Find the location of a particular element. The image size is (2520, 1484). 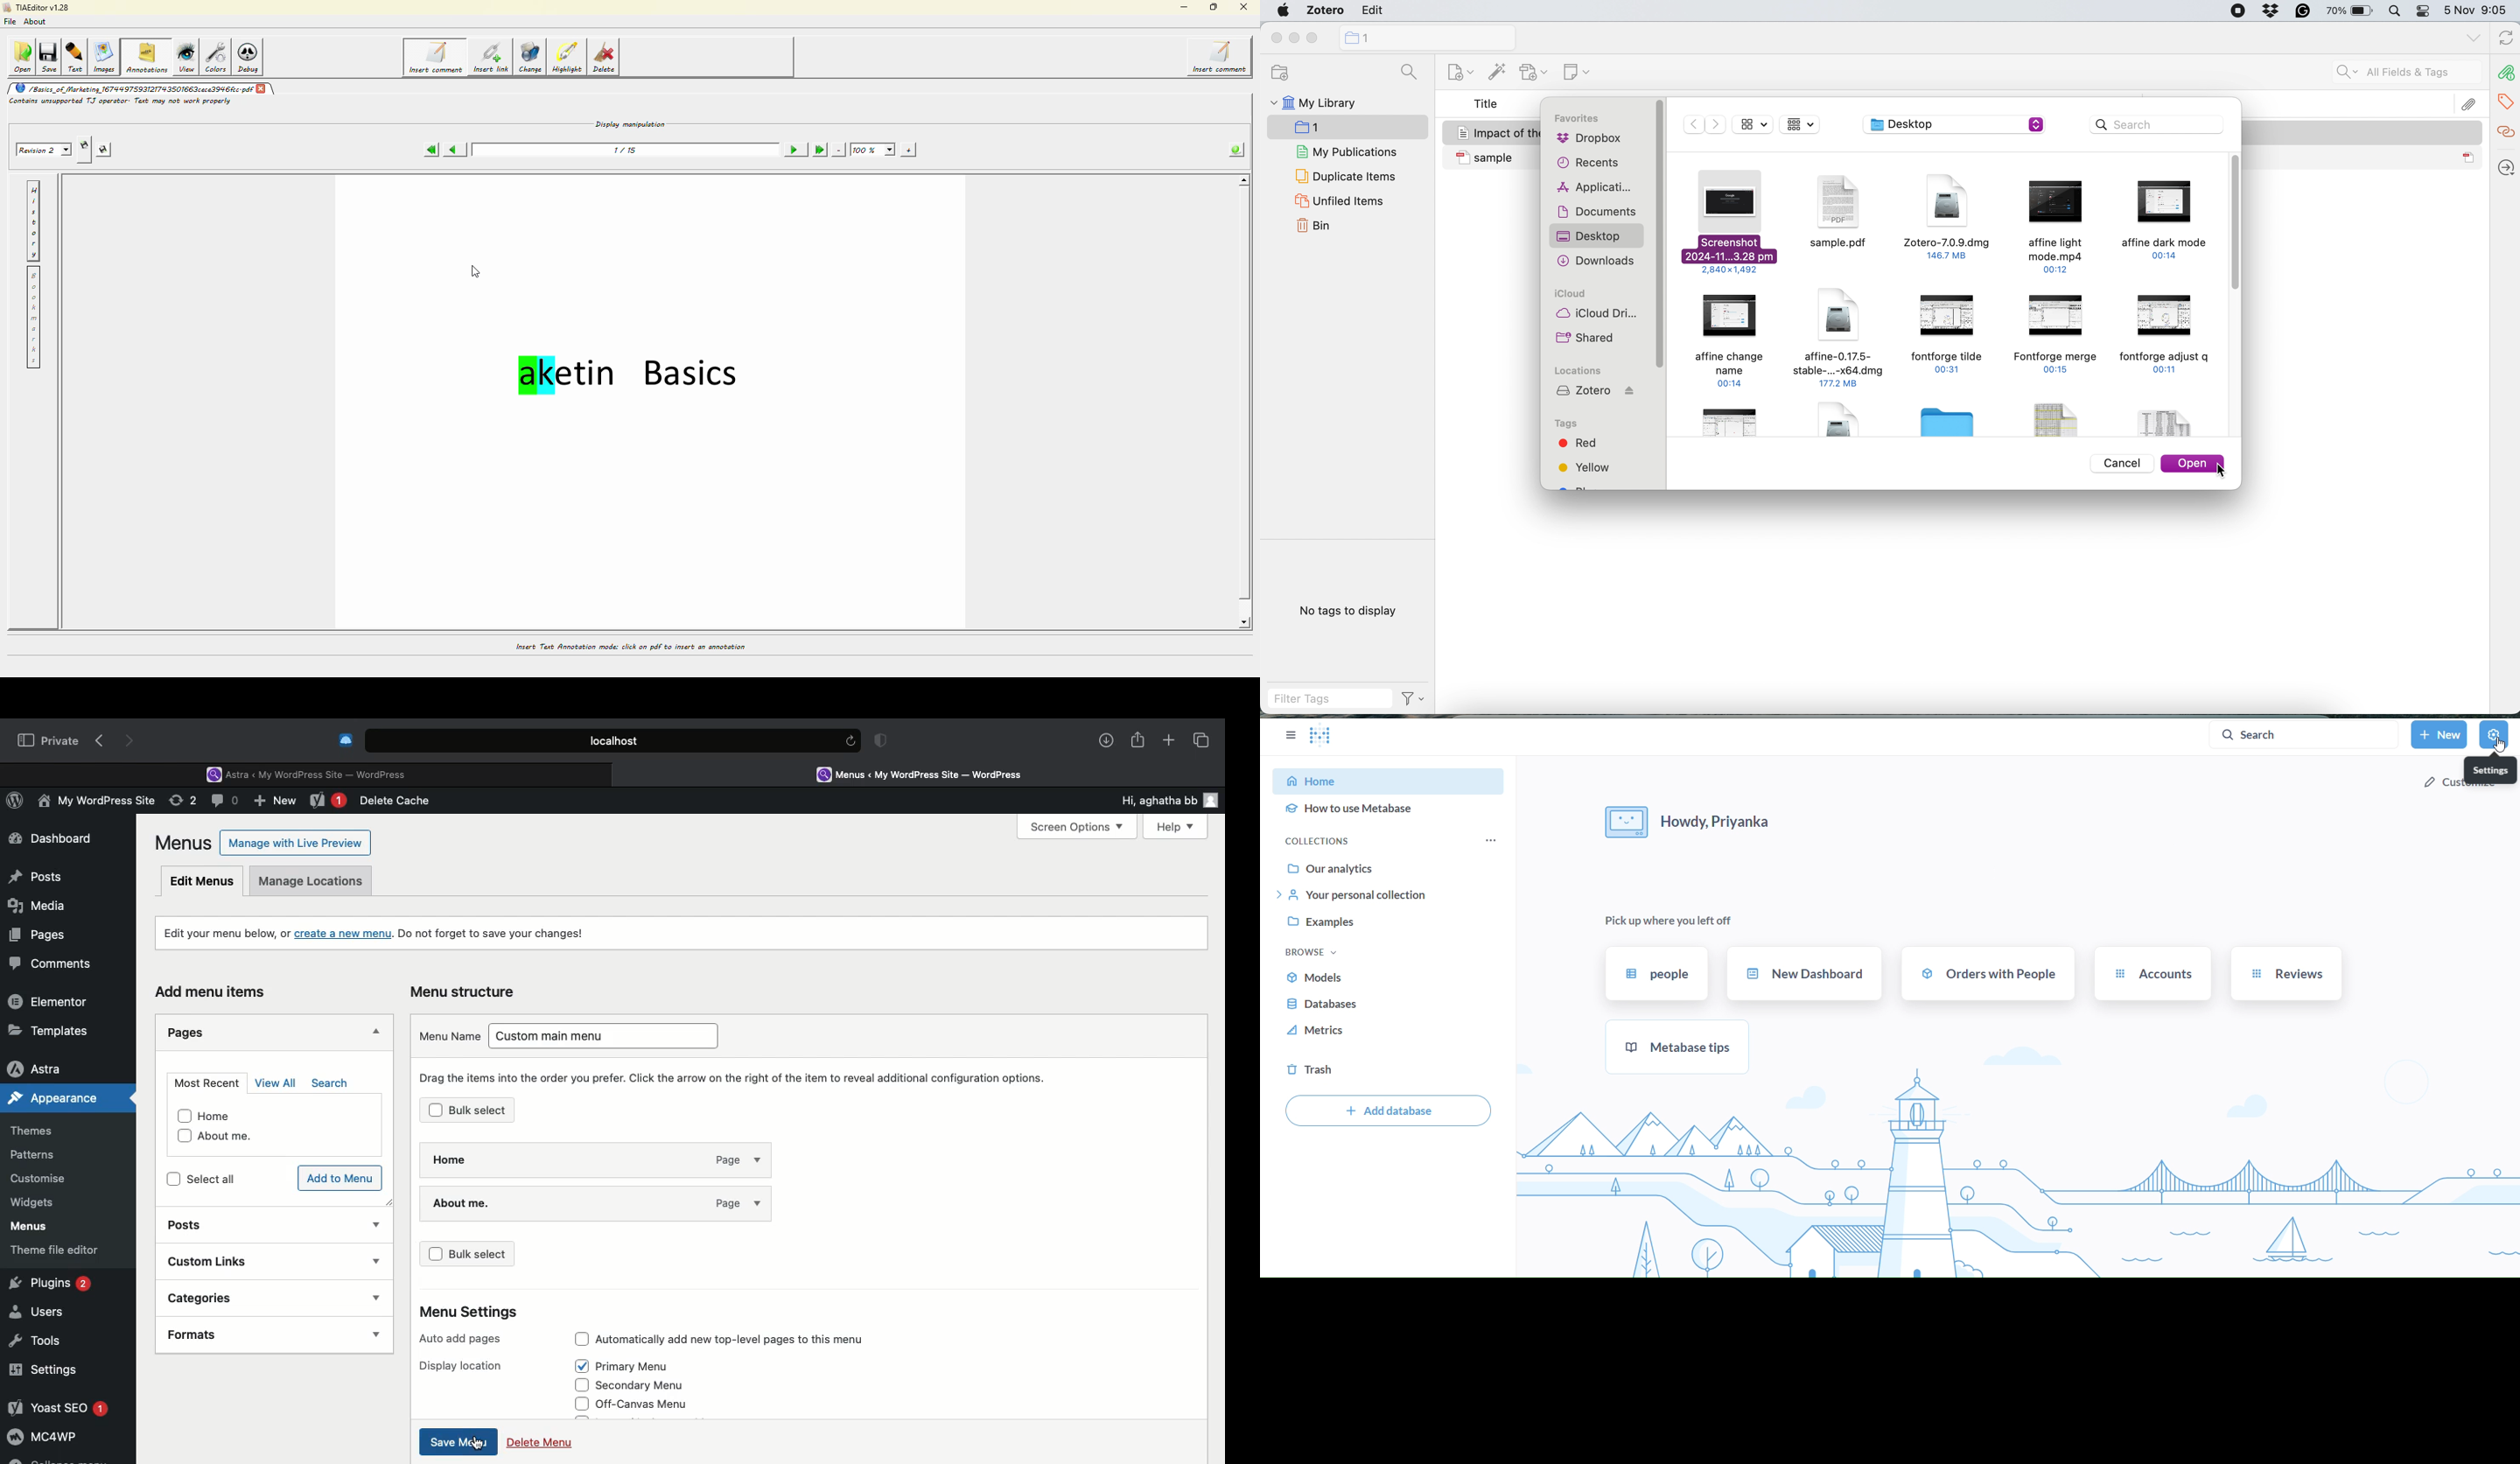

screen recorder is located at coordinates (2230, 12).